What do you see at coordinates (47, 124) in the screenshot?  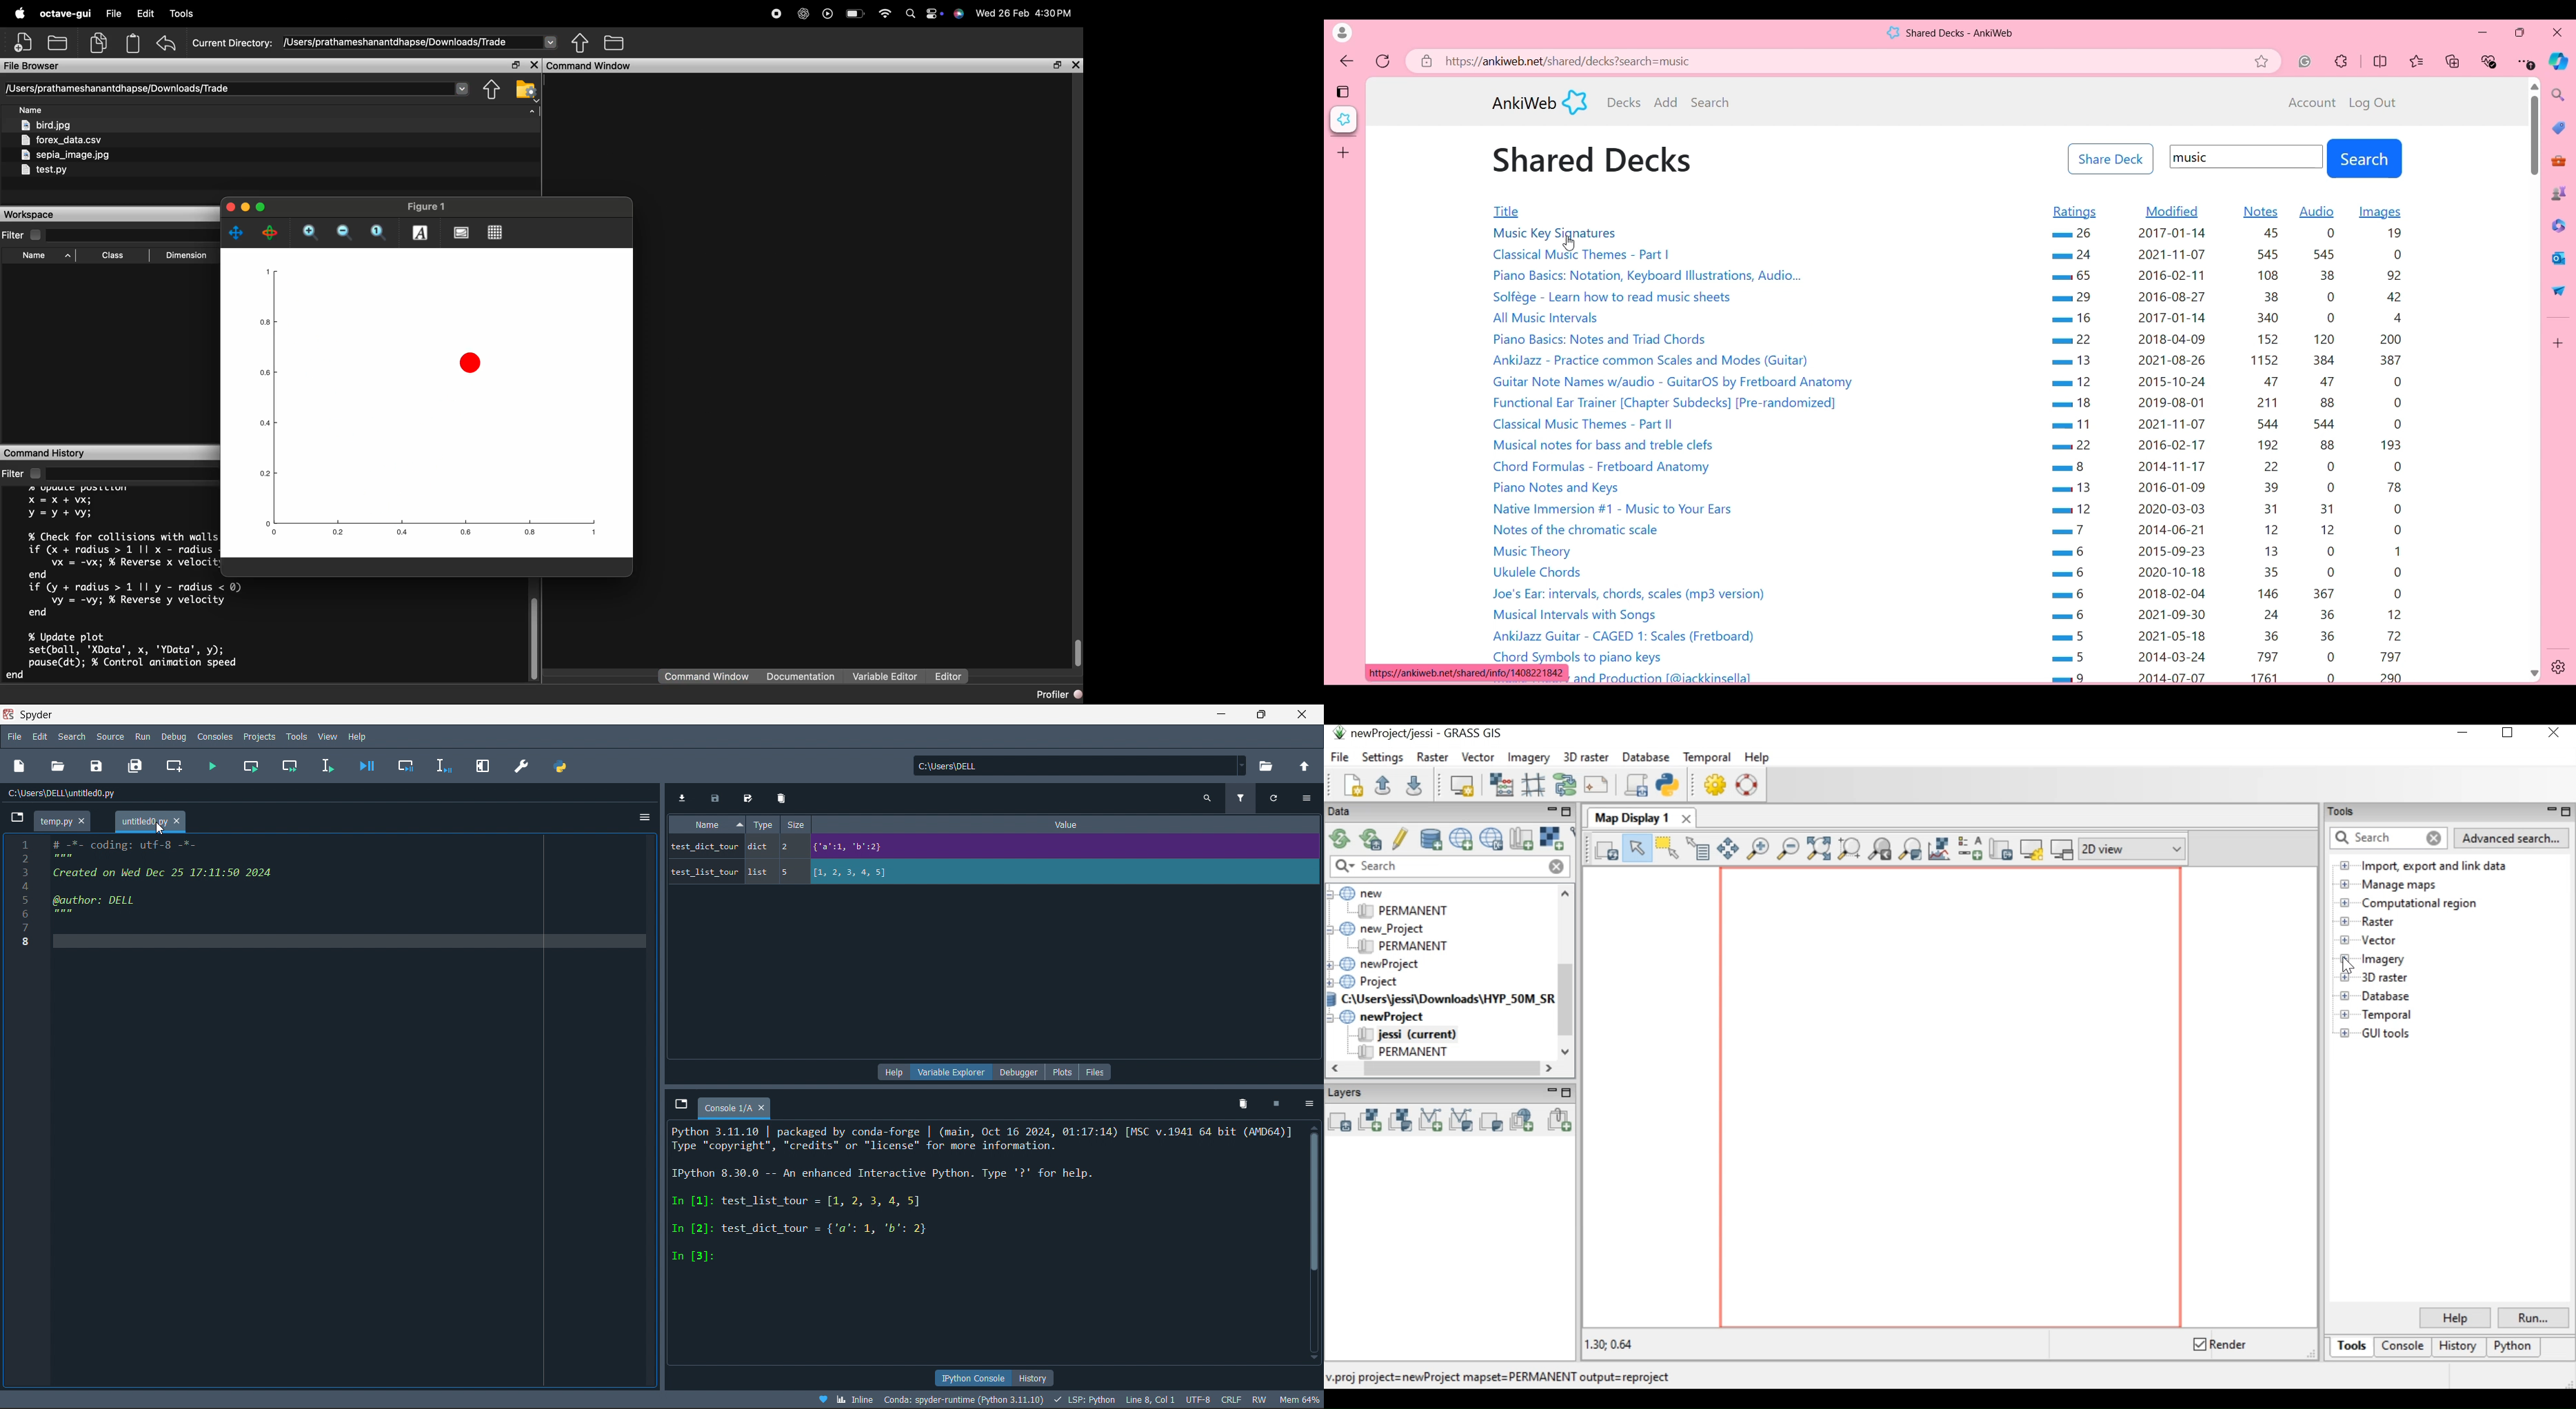 I see ` bird.jpg` at bounding box center [47, 124].